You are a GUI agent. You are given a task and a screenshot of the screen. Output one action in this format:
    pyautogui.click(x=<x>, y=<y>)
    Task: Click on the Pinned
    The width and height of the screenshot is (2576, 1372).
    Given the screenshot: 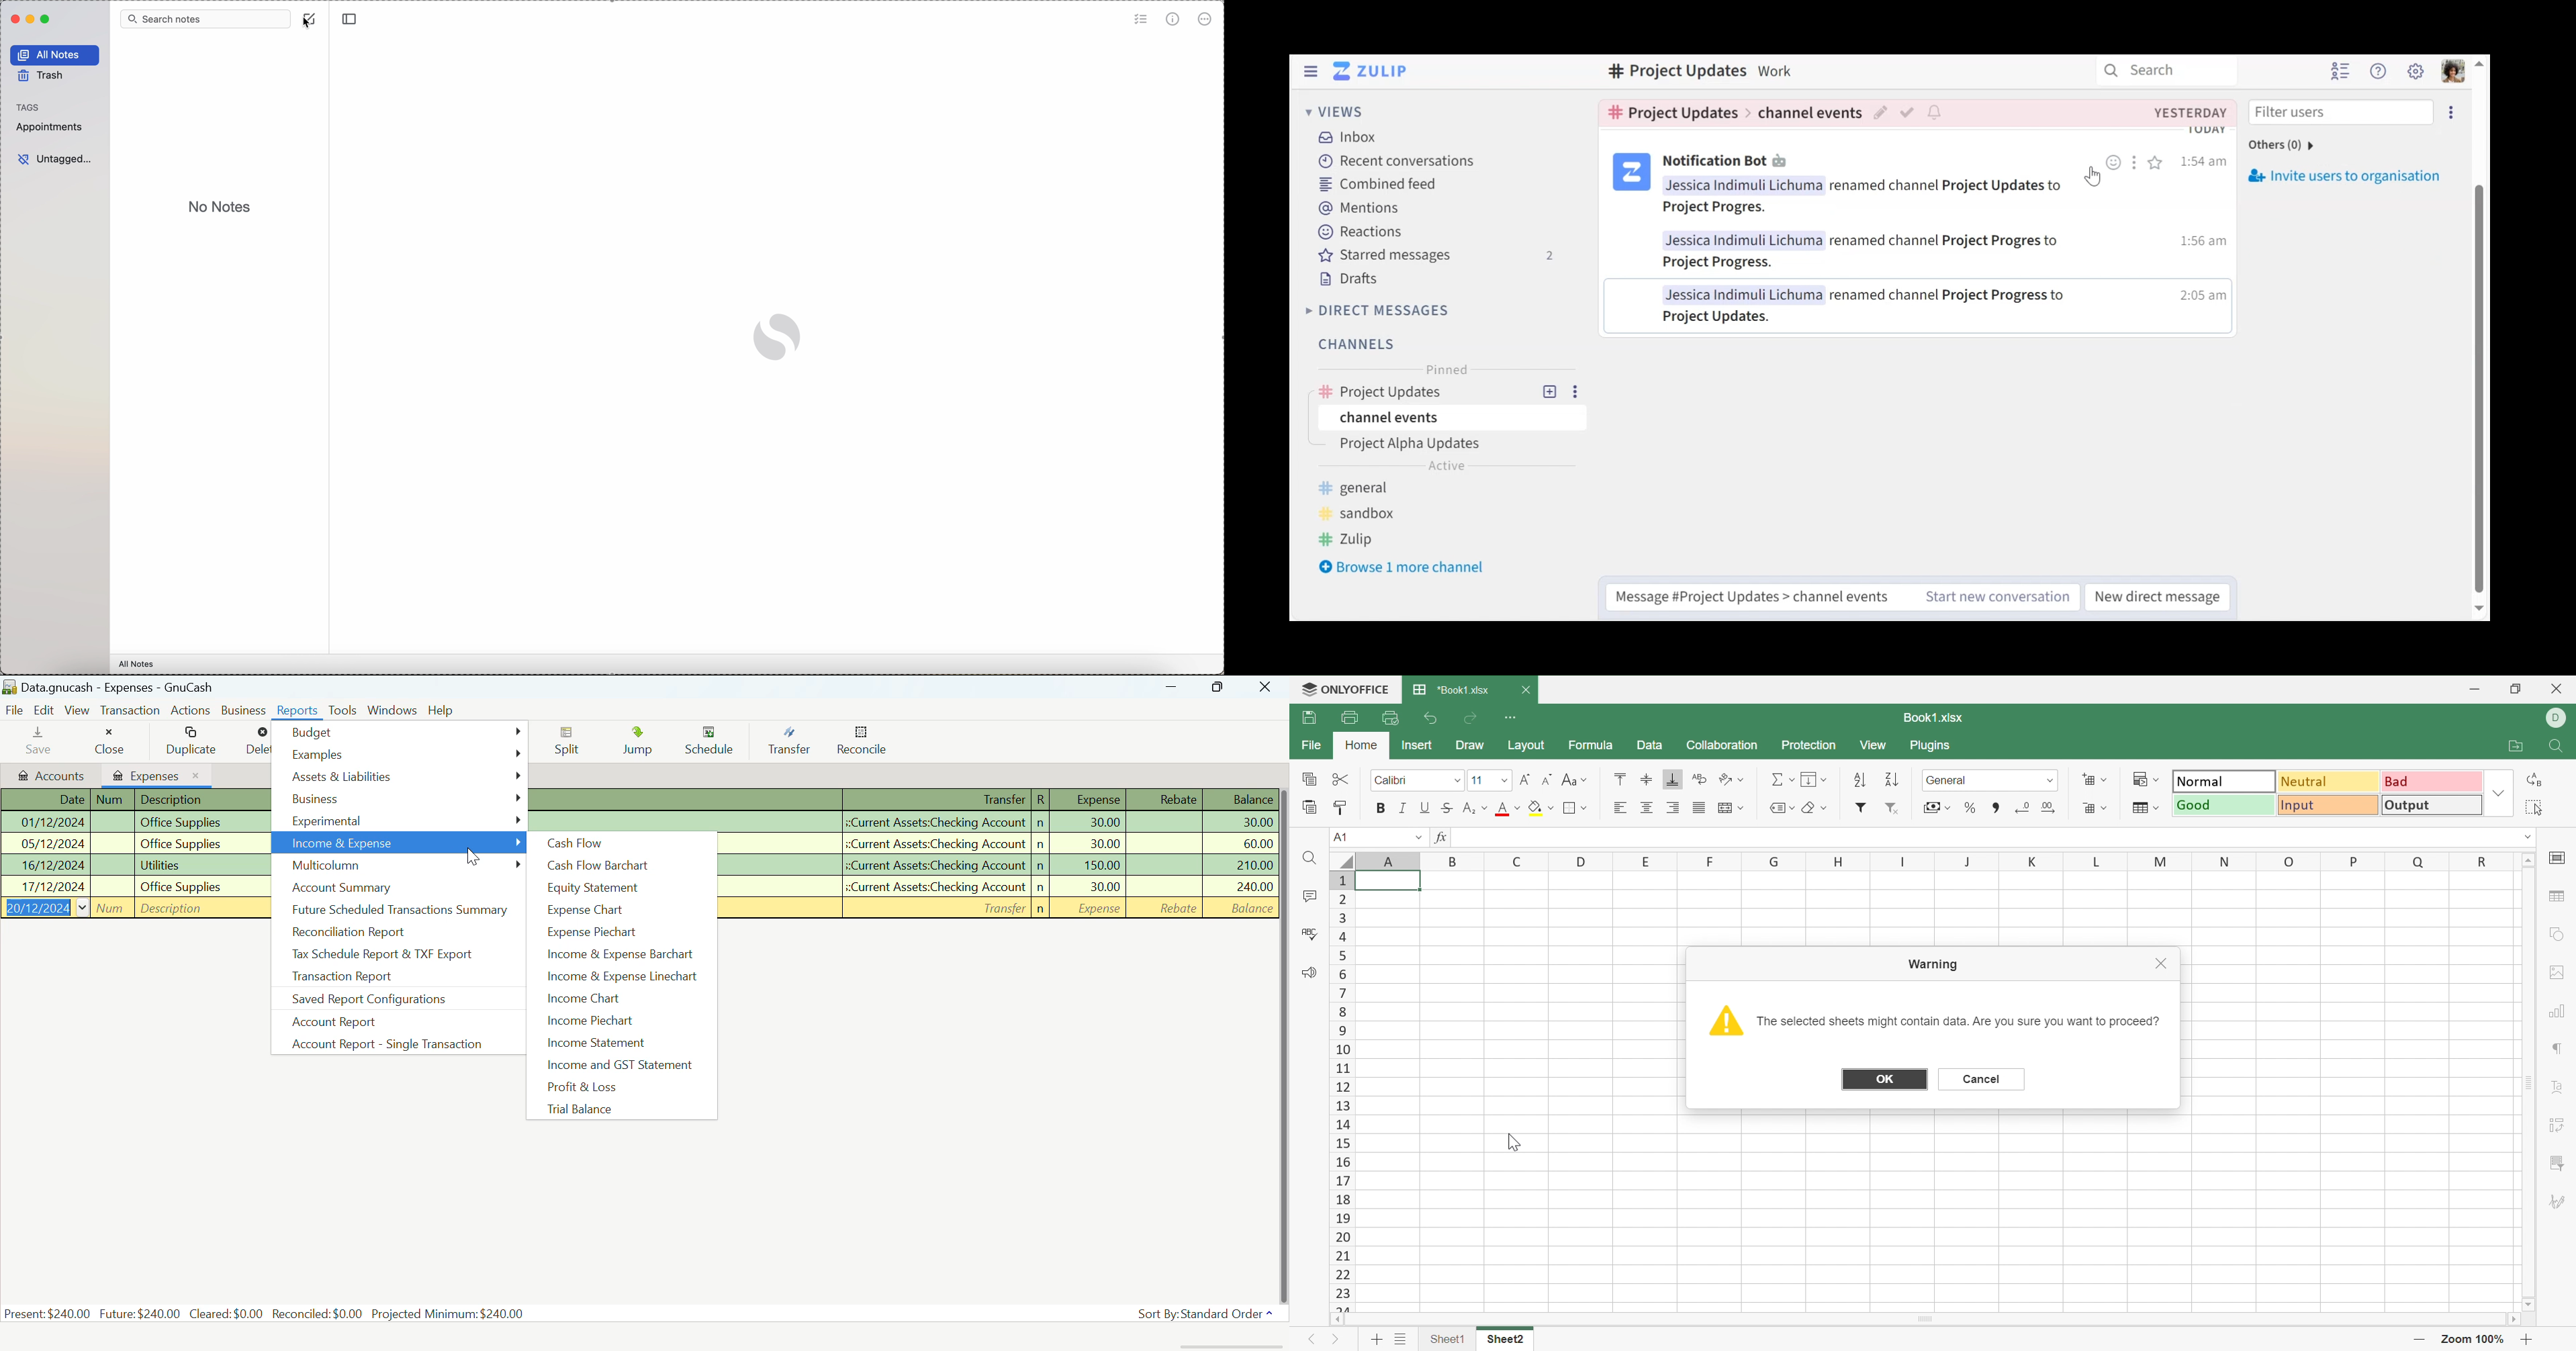 What is the action you would take?
    pyautogui.click(x=1448, y=370)
    